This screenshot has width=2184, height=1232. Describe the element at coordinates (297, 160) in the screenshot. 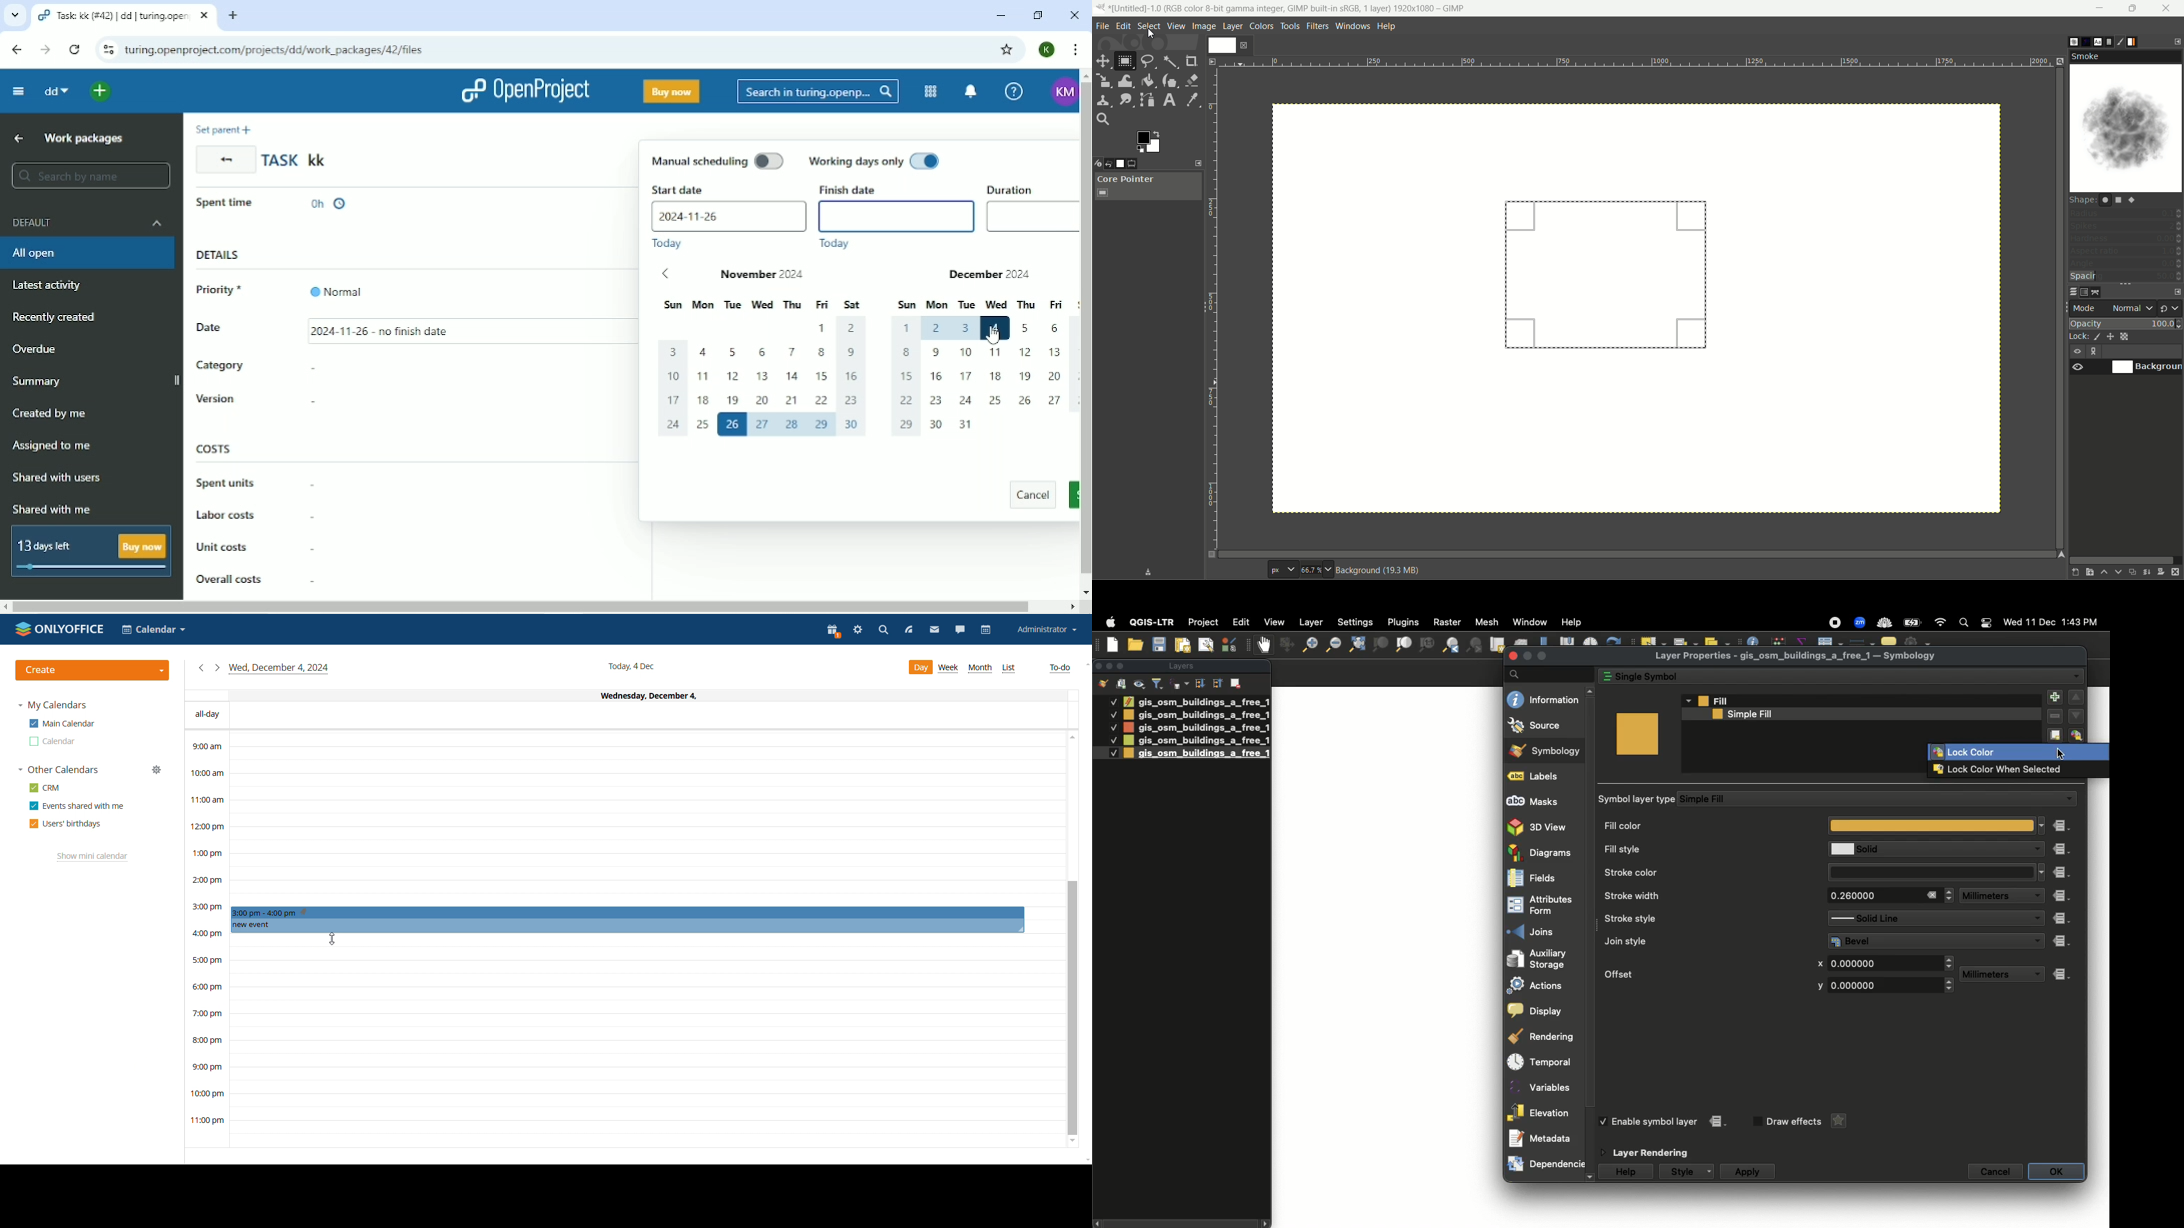

I see `Task kk` at that location.